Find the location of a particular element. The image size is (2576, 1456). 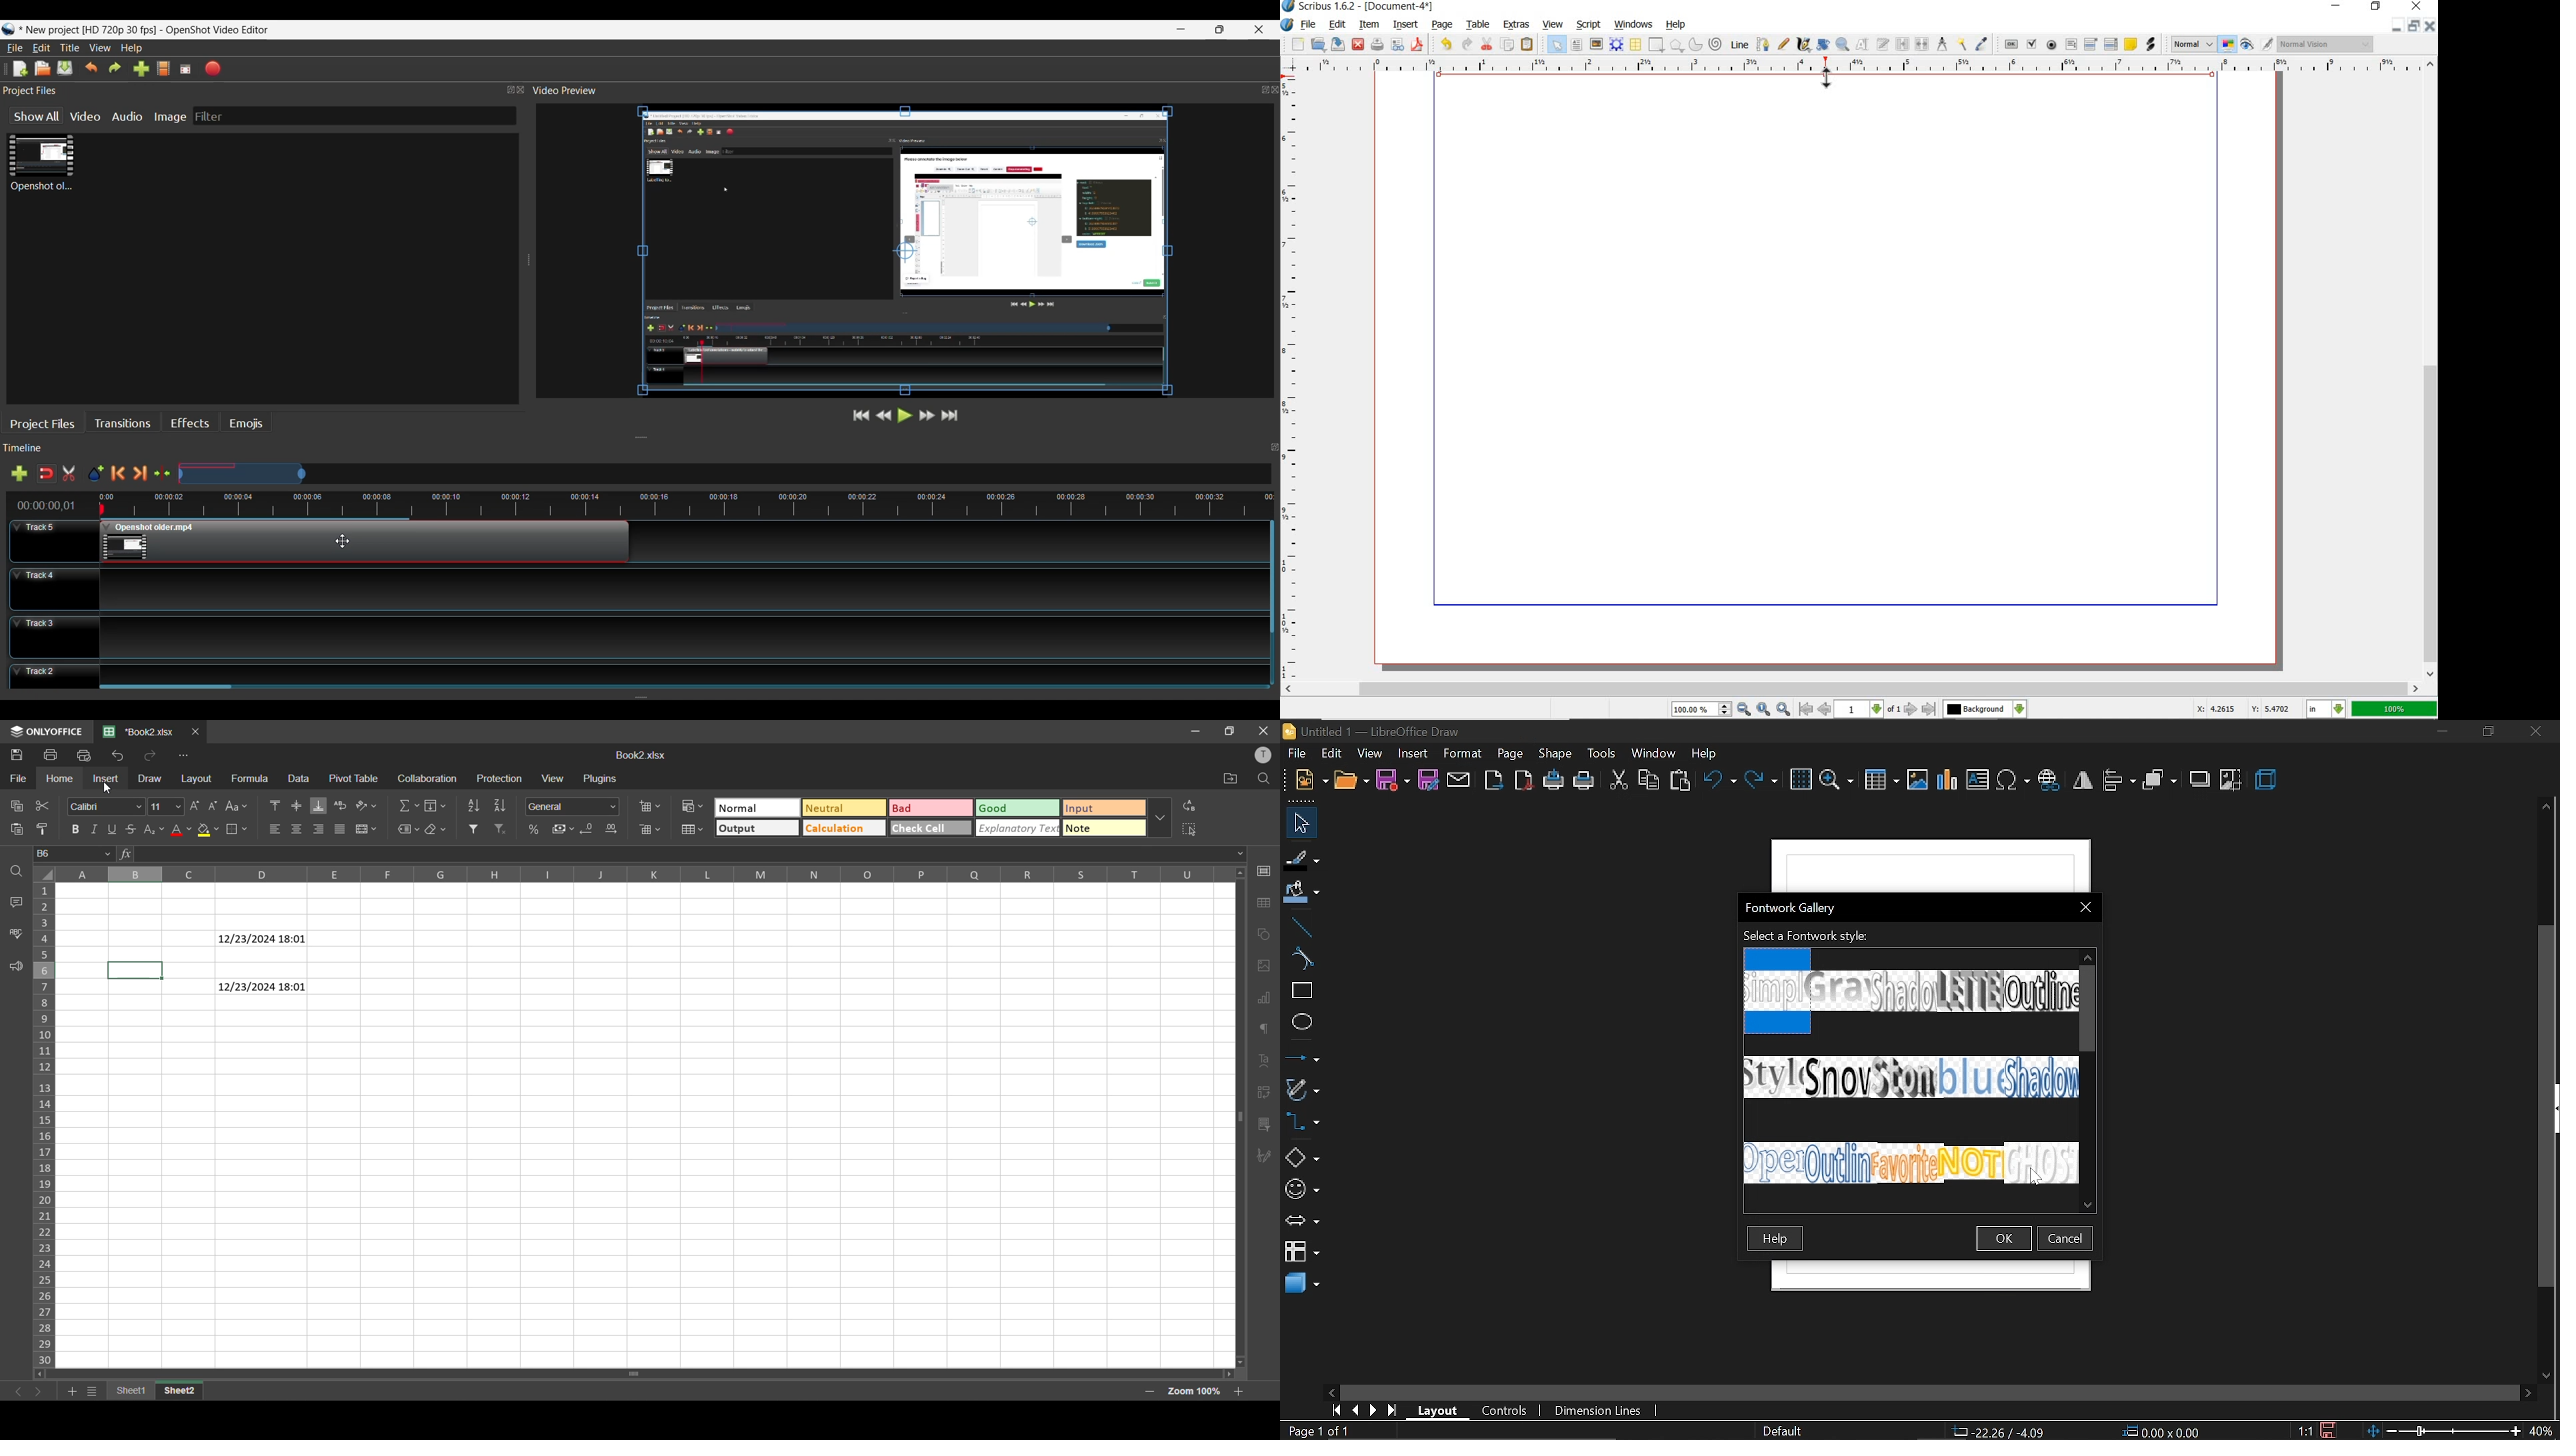

-22.26/-4.09 is located at coordinates (2002, 1432).